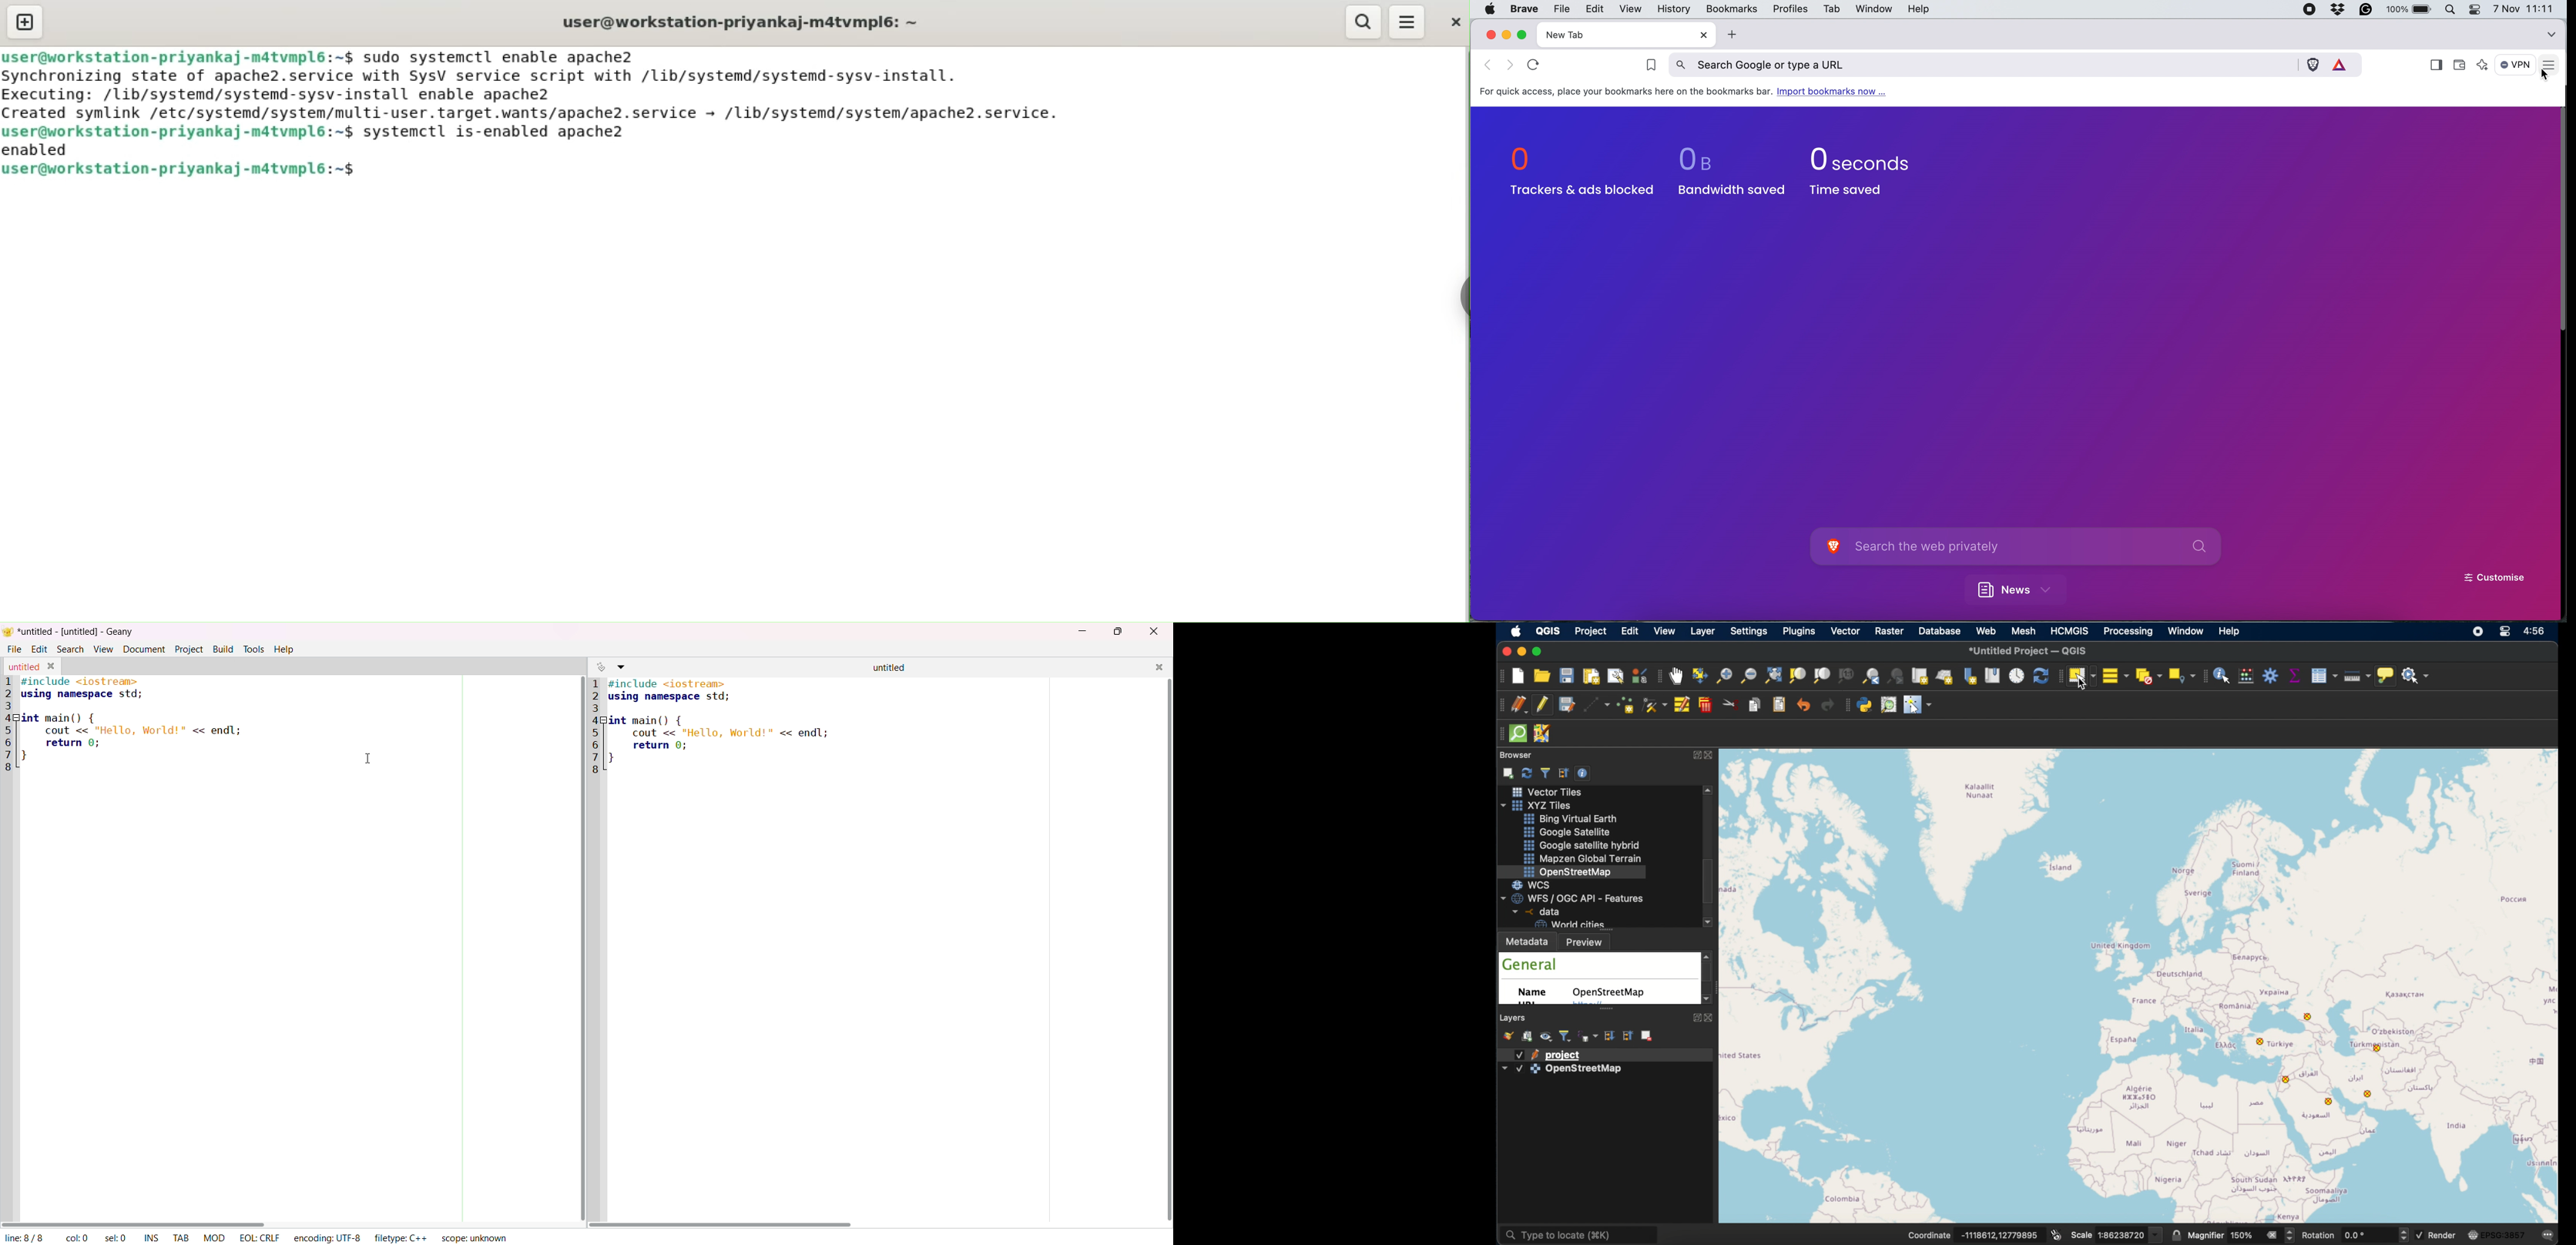  I want to click on minimise, so click(1507, 34).